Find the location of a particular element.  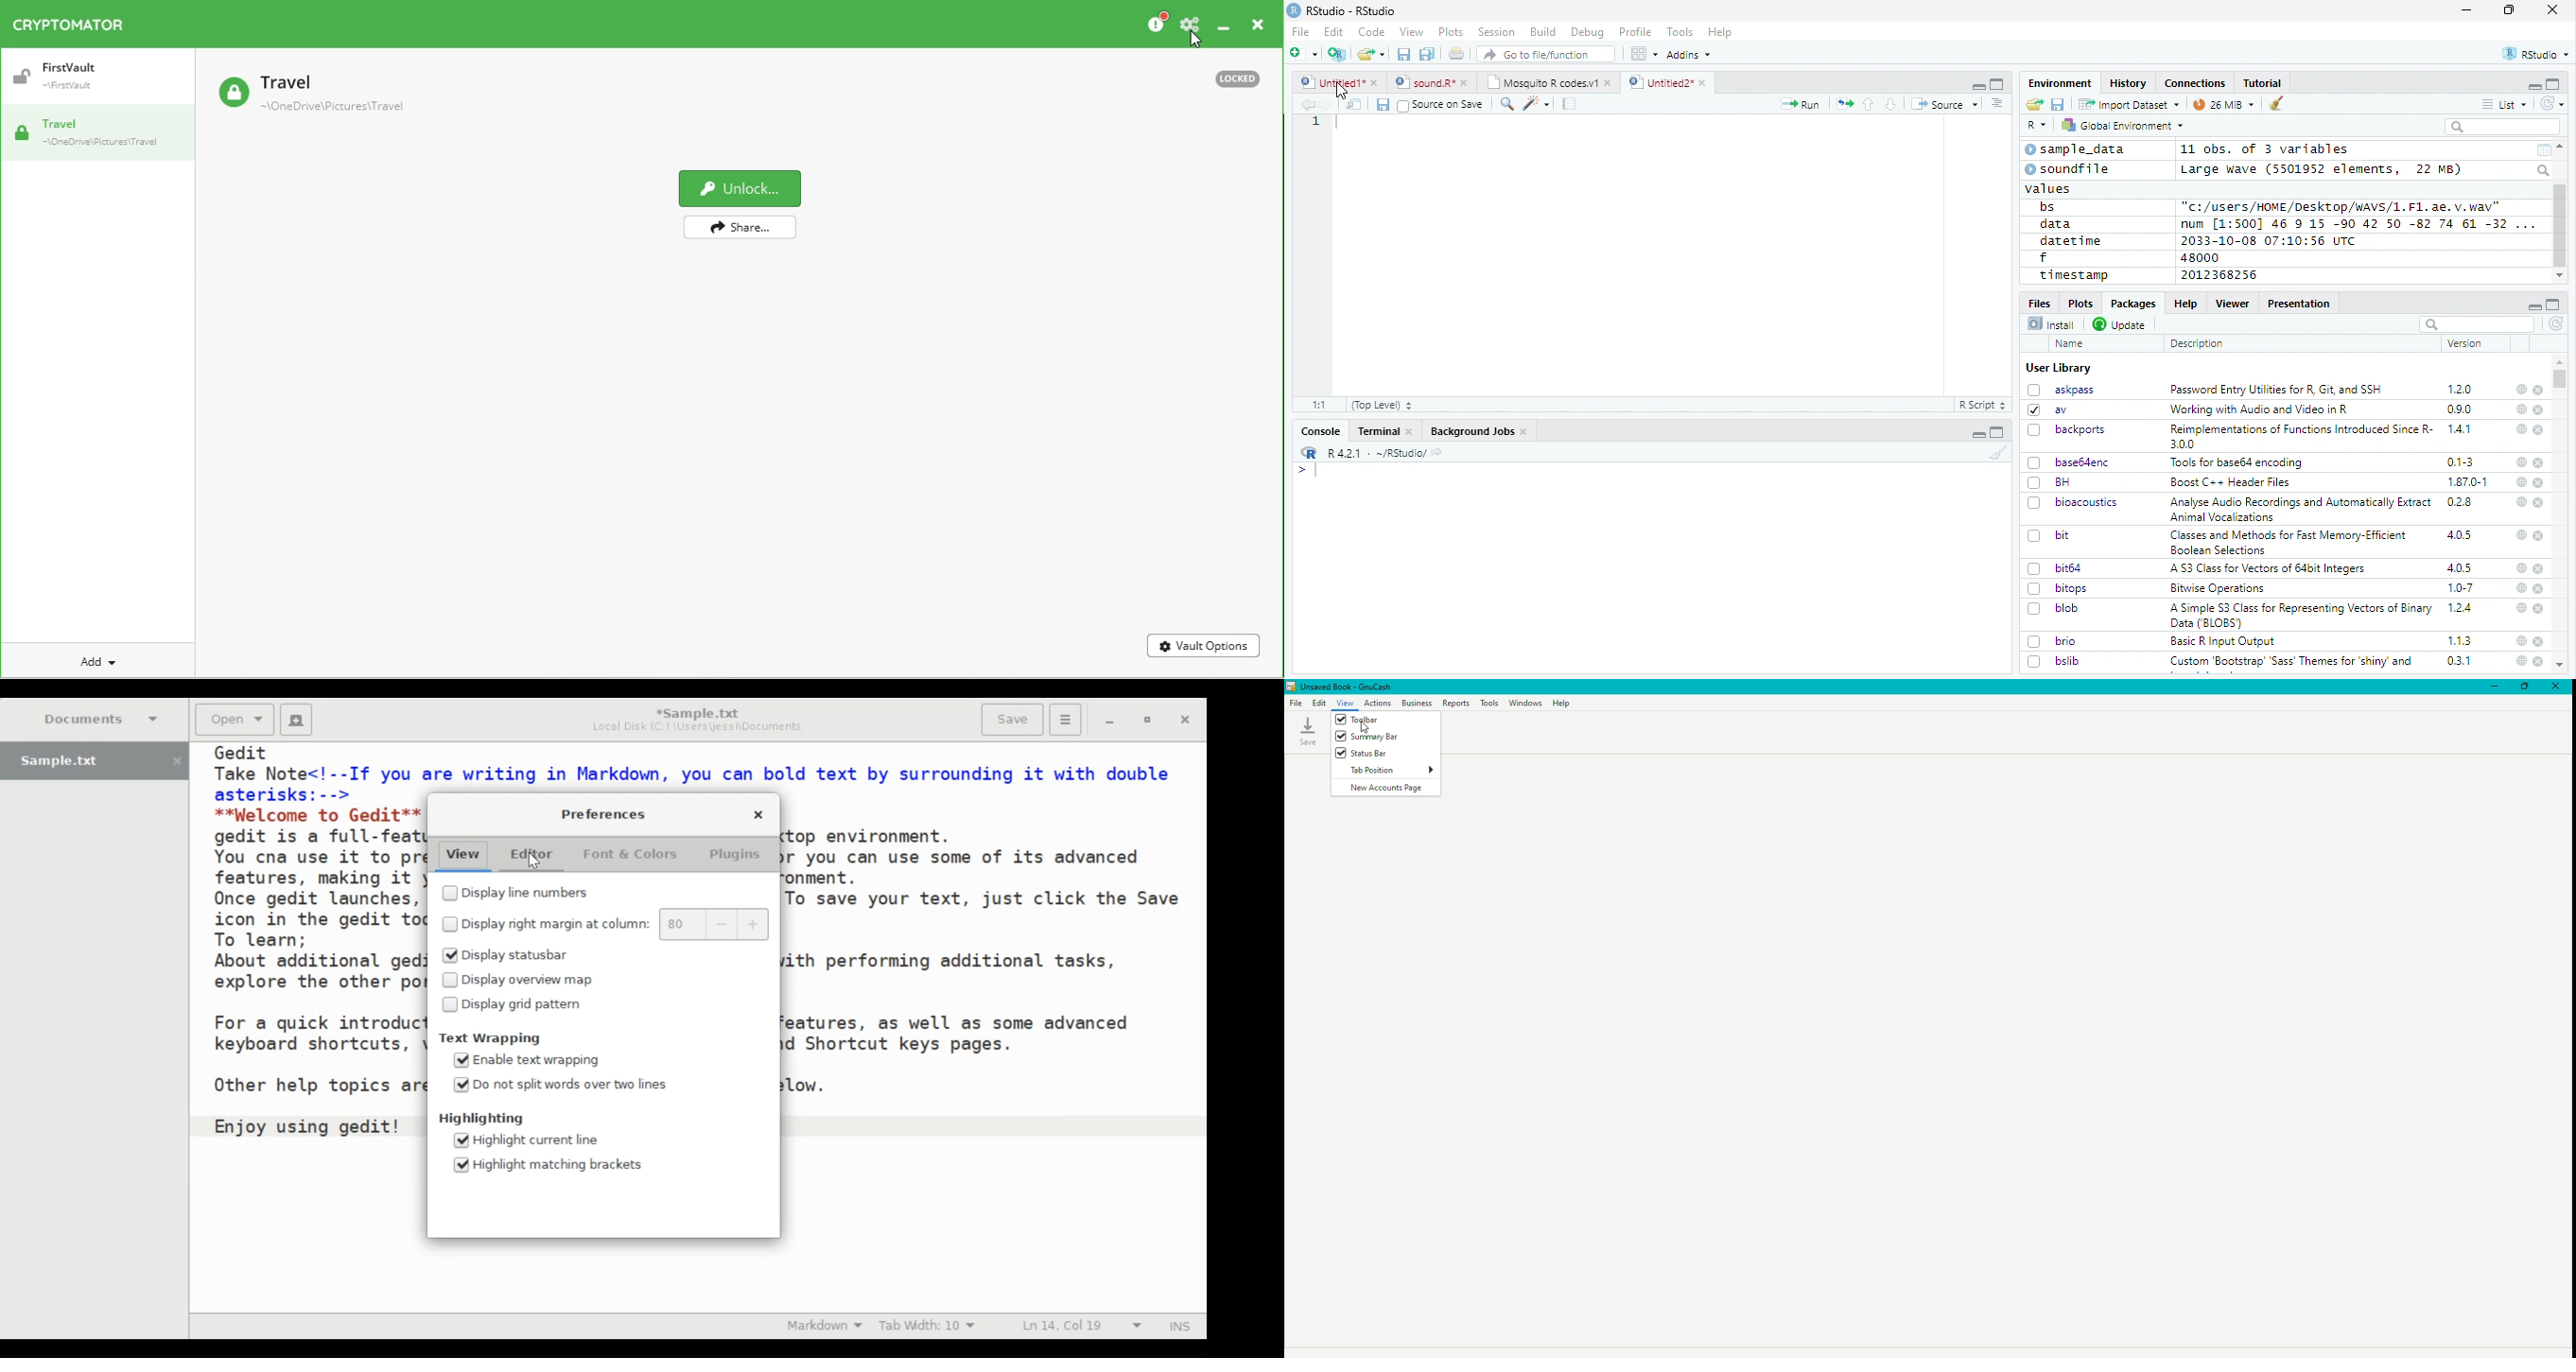

4.0.5 is located at coordinates (2460, 567).